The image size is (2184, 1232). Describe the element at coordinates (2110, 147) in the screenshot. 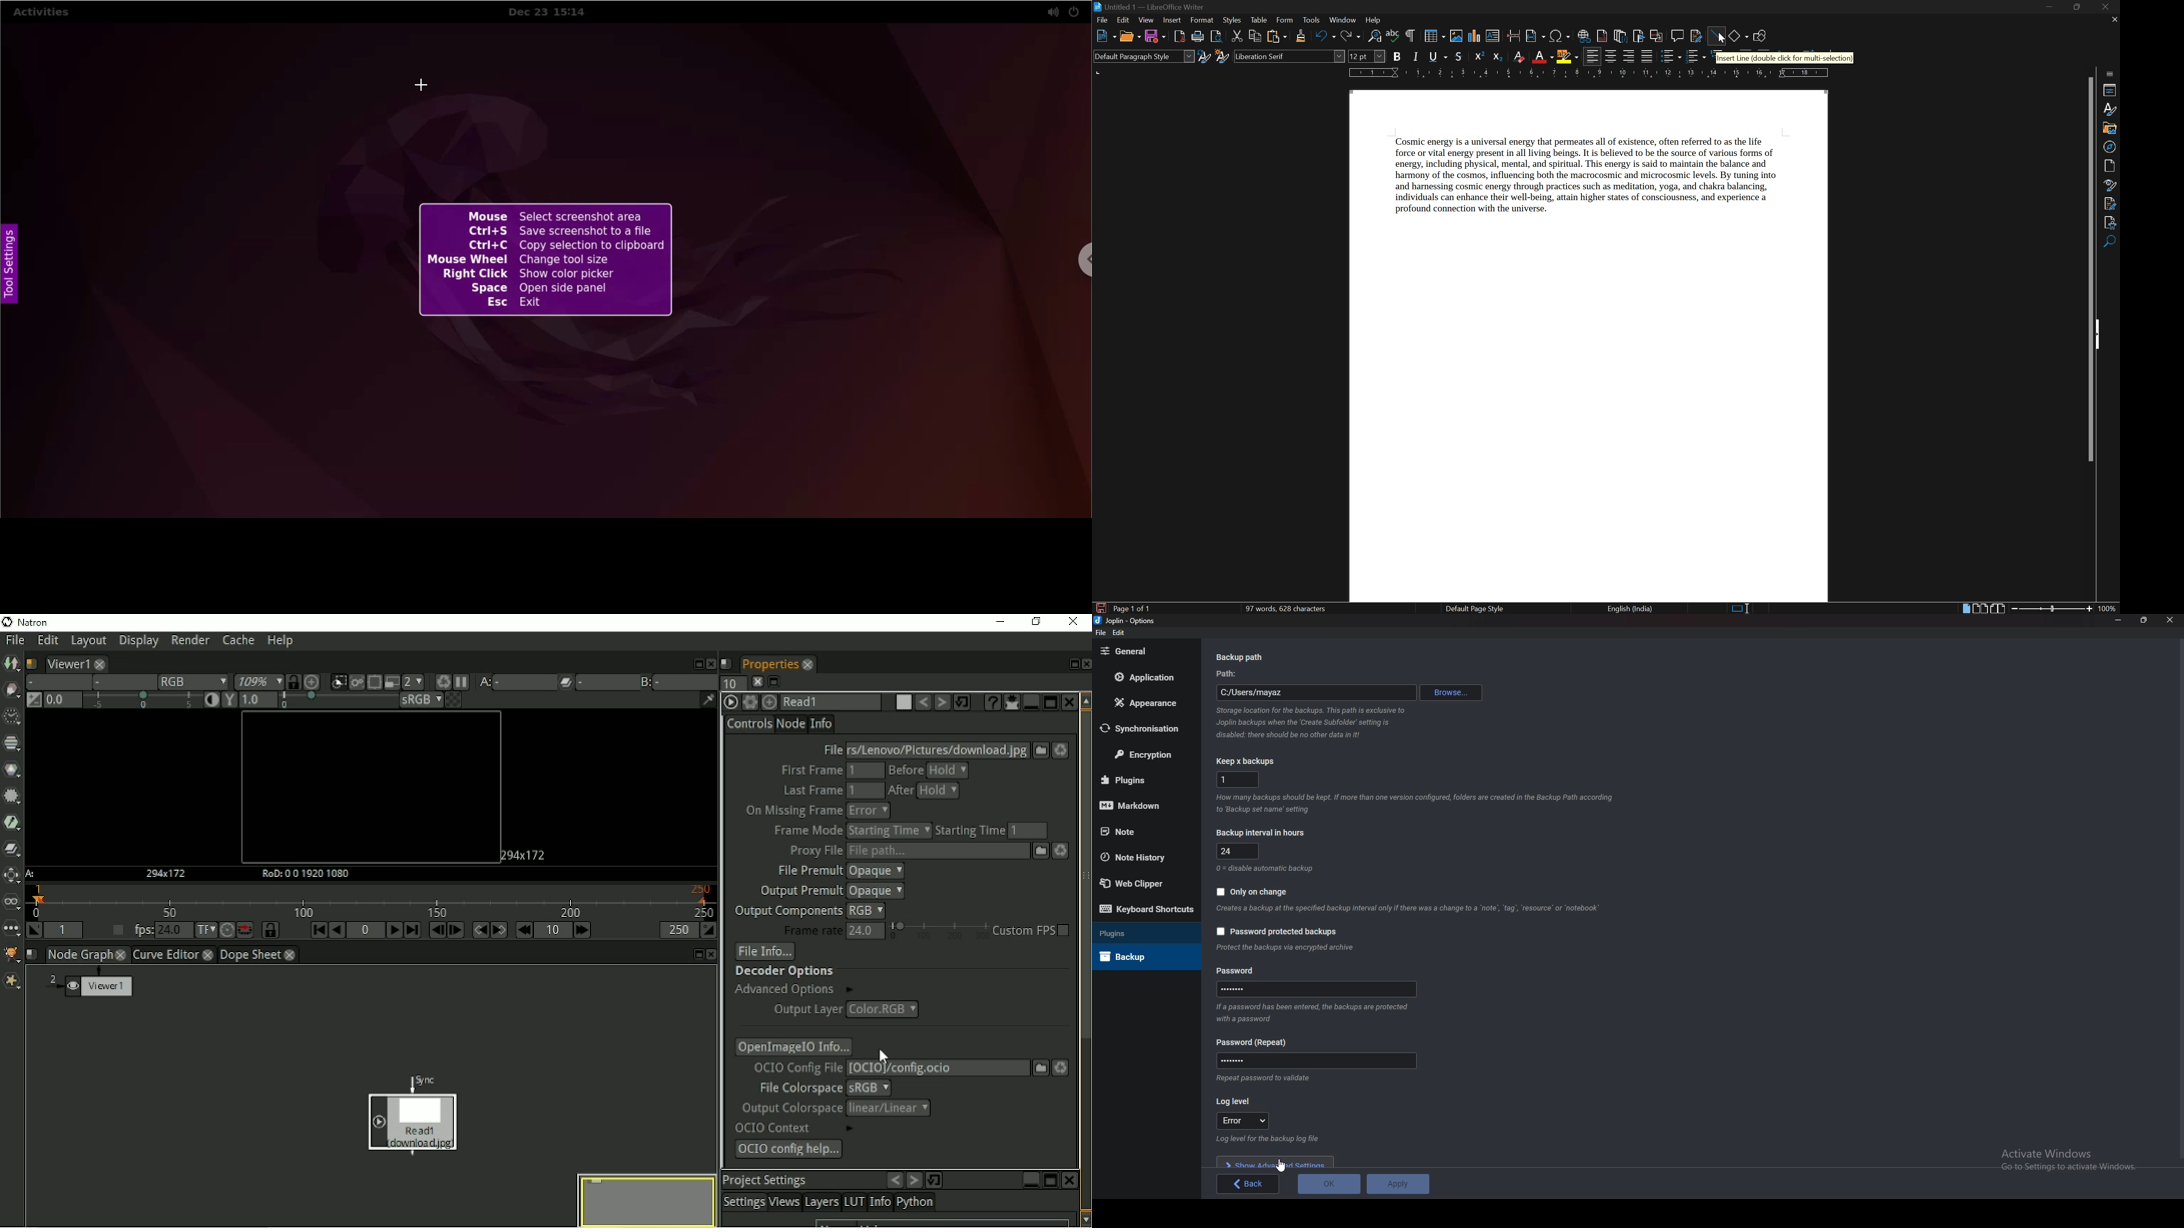

I see `navigator` at that location.